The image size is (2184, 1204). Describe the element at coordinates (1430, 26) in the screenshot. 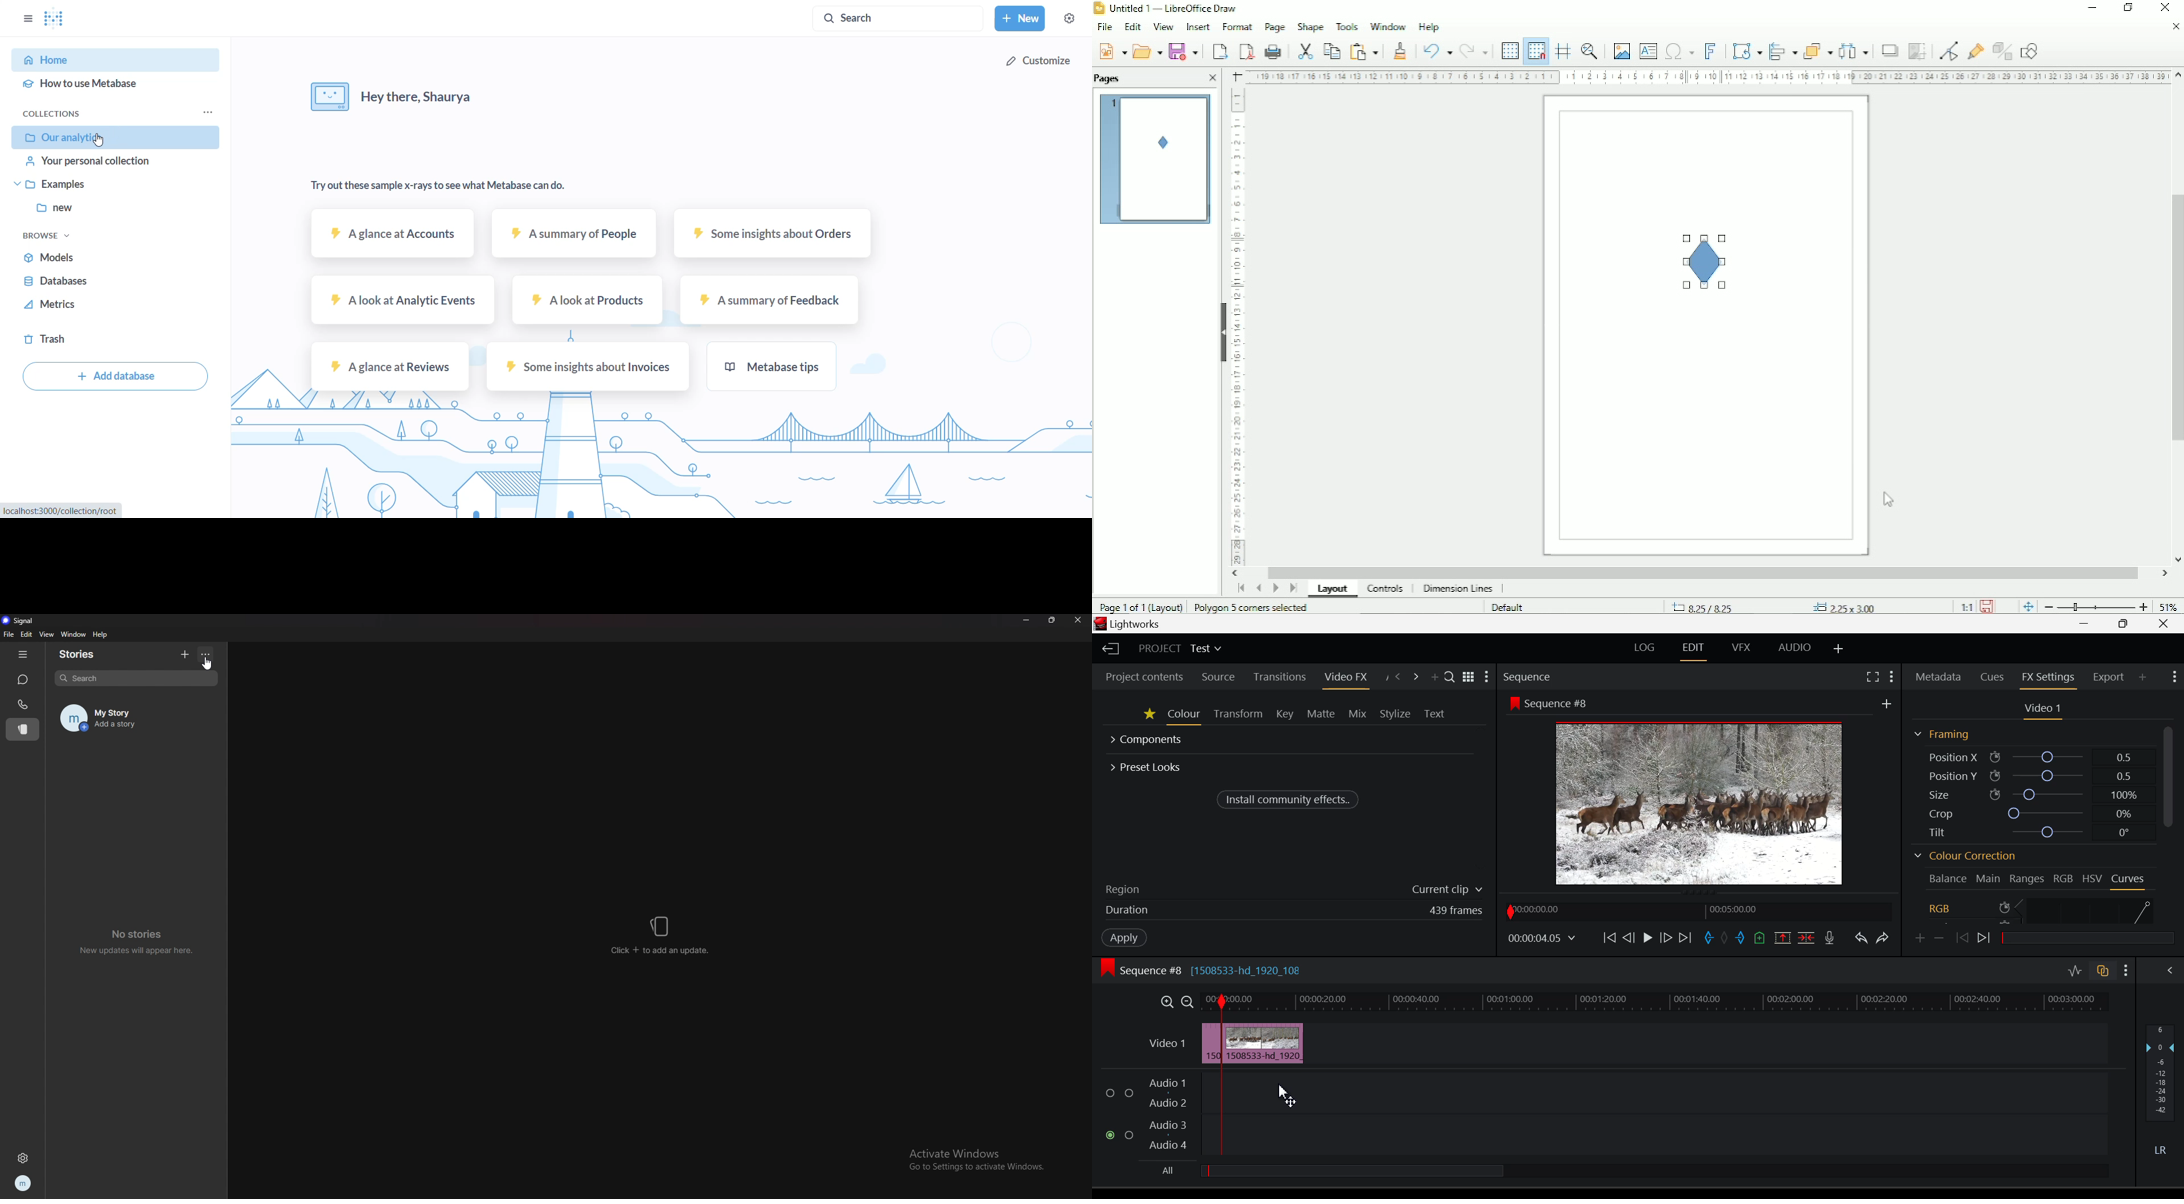

I see `Help` at that location.